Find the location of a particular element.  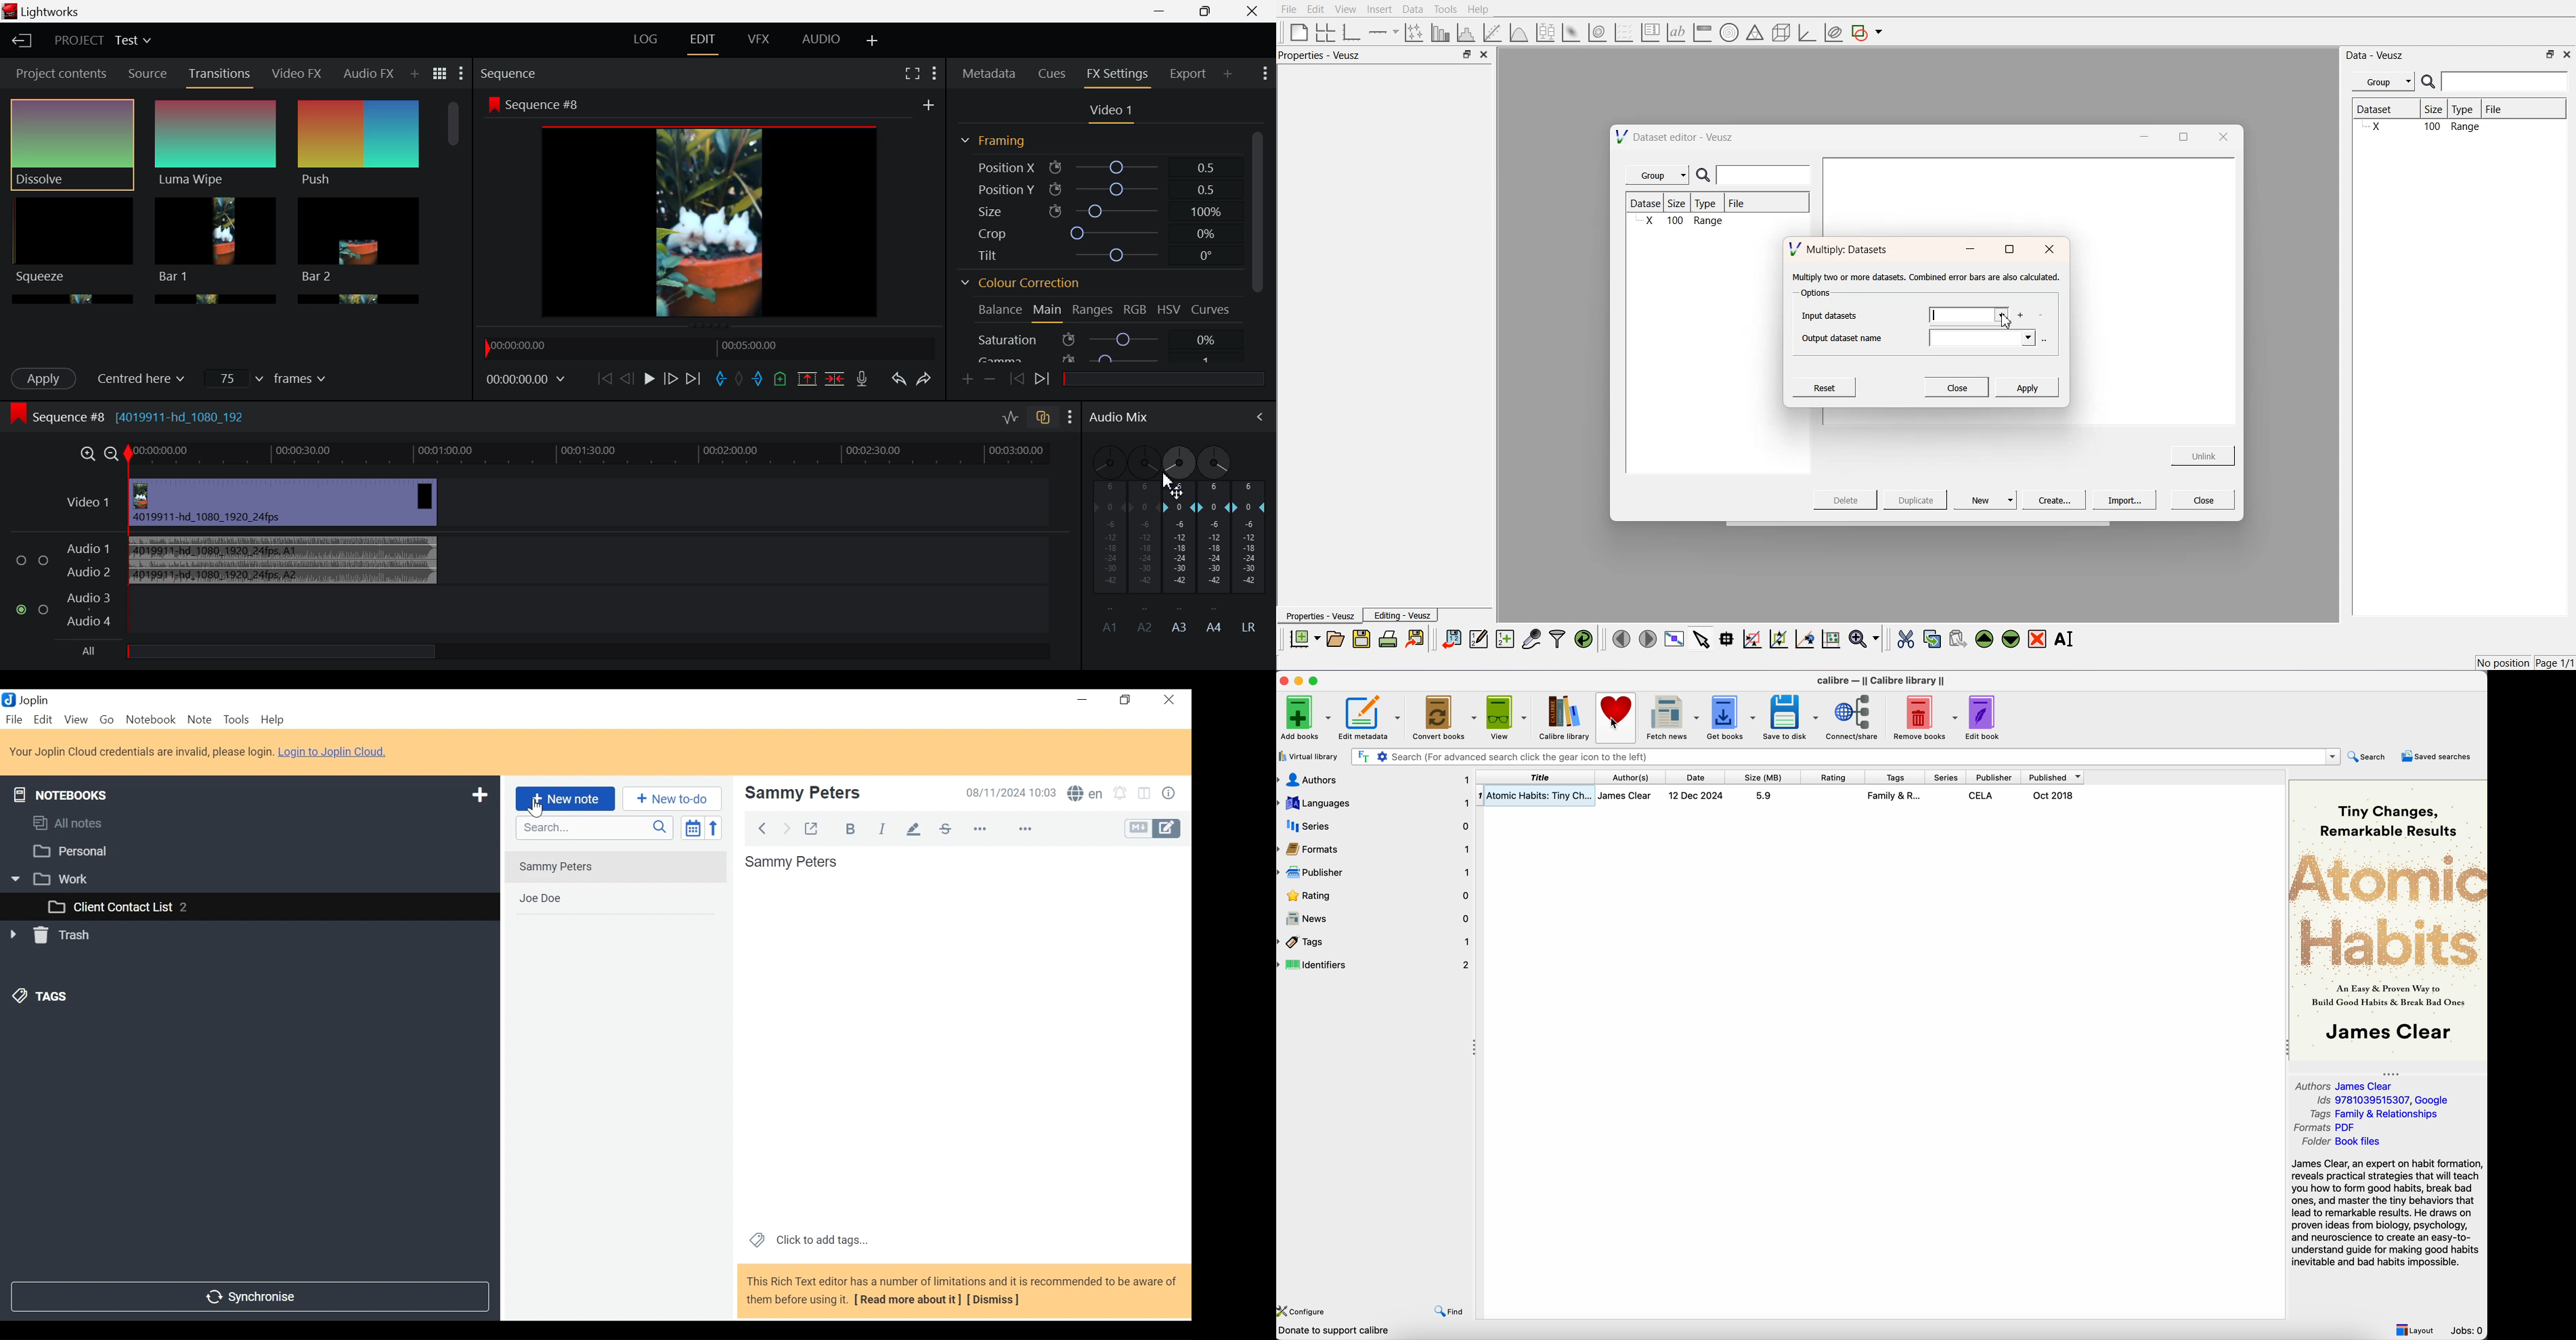

search is located at coordinates (2371, 757).